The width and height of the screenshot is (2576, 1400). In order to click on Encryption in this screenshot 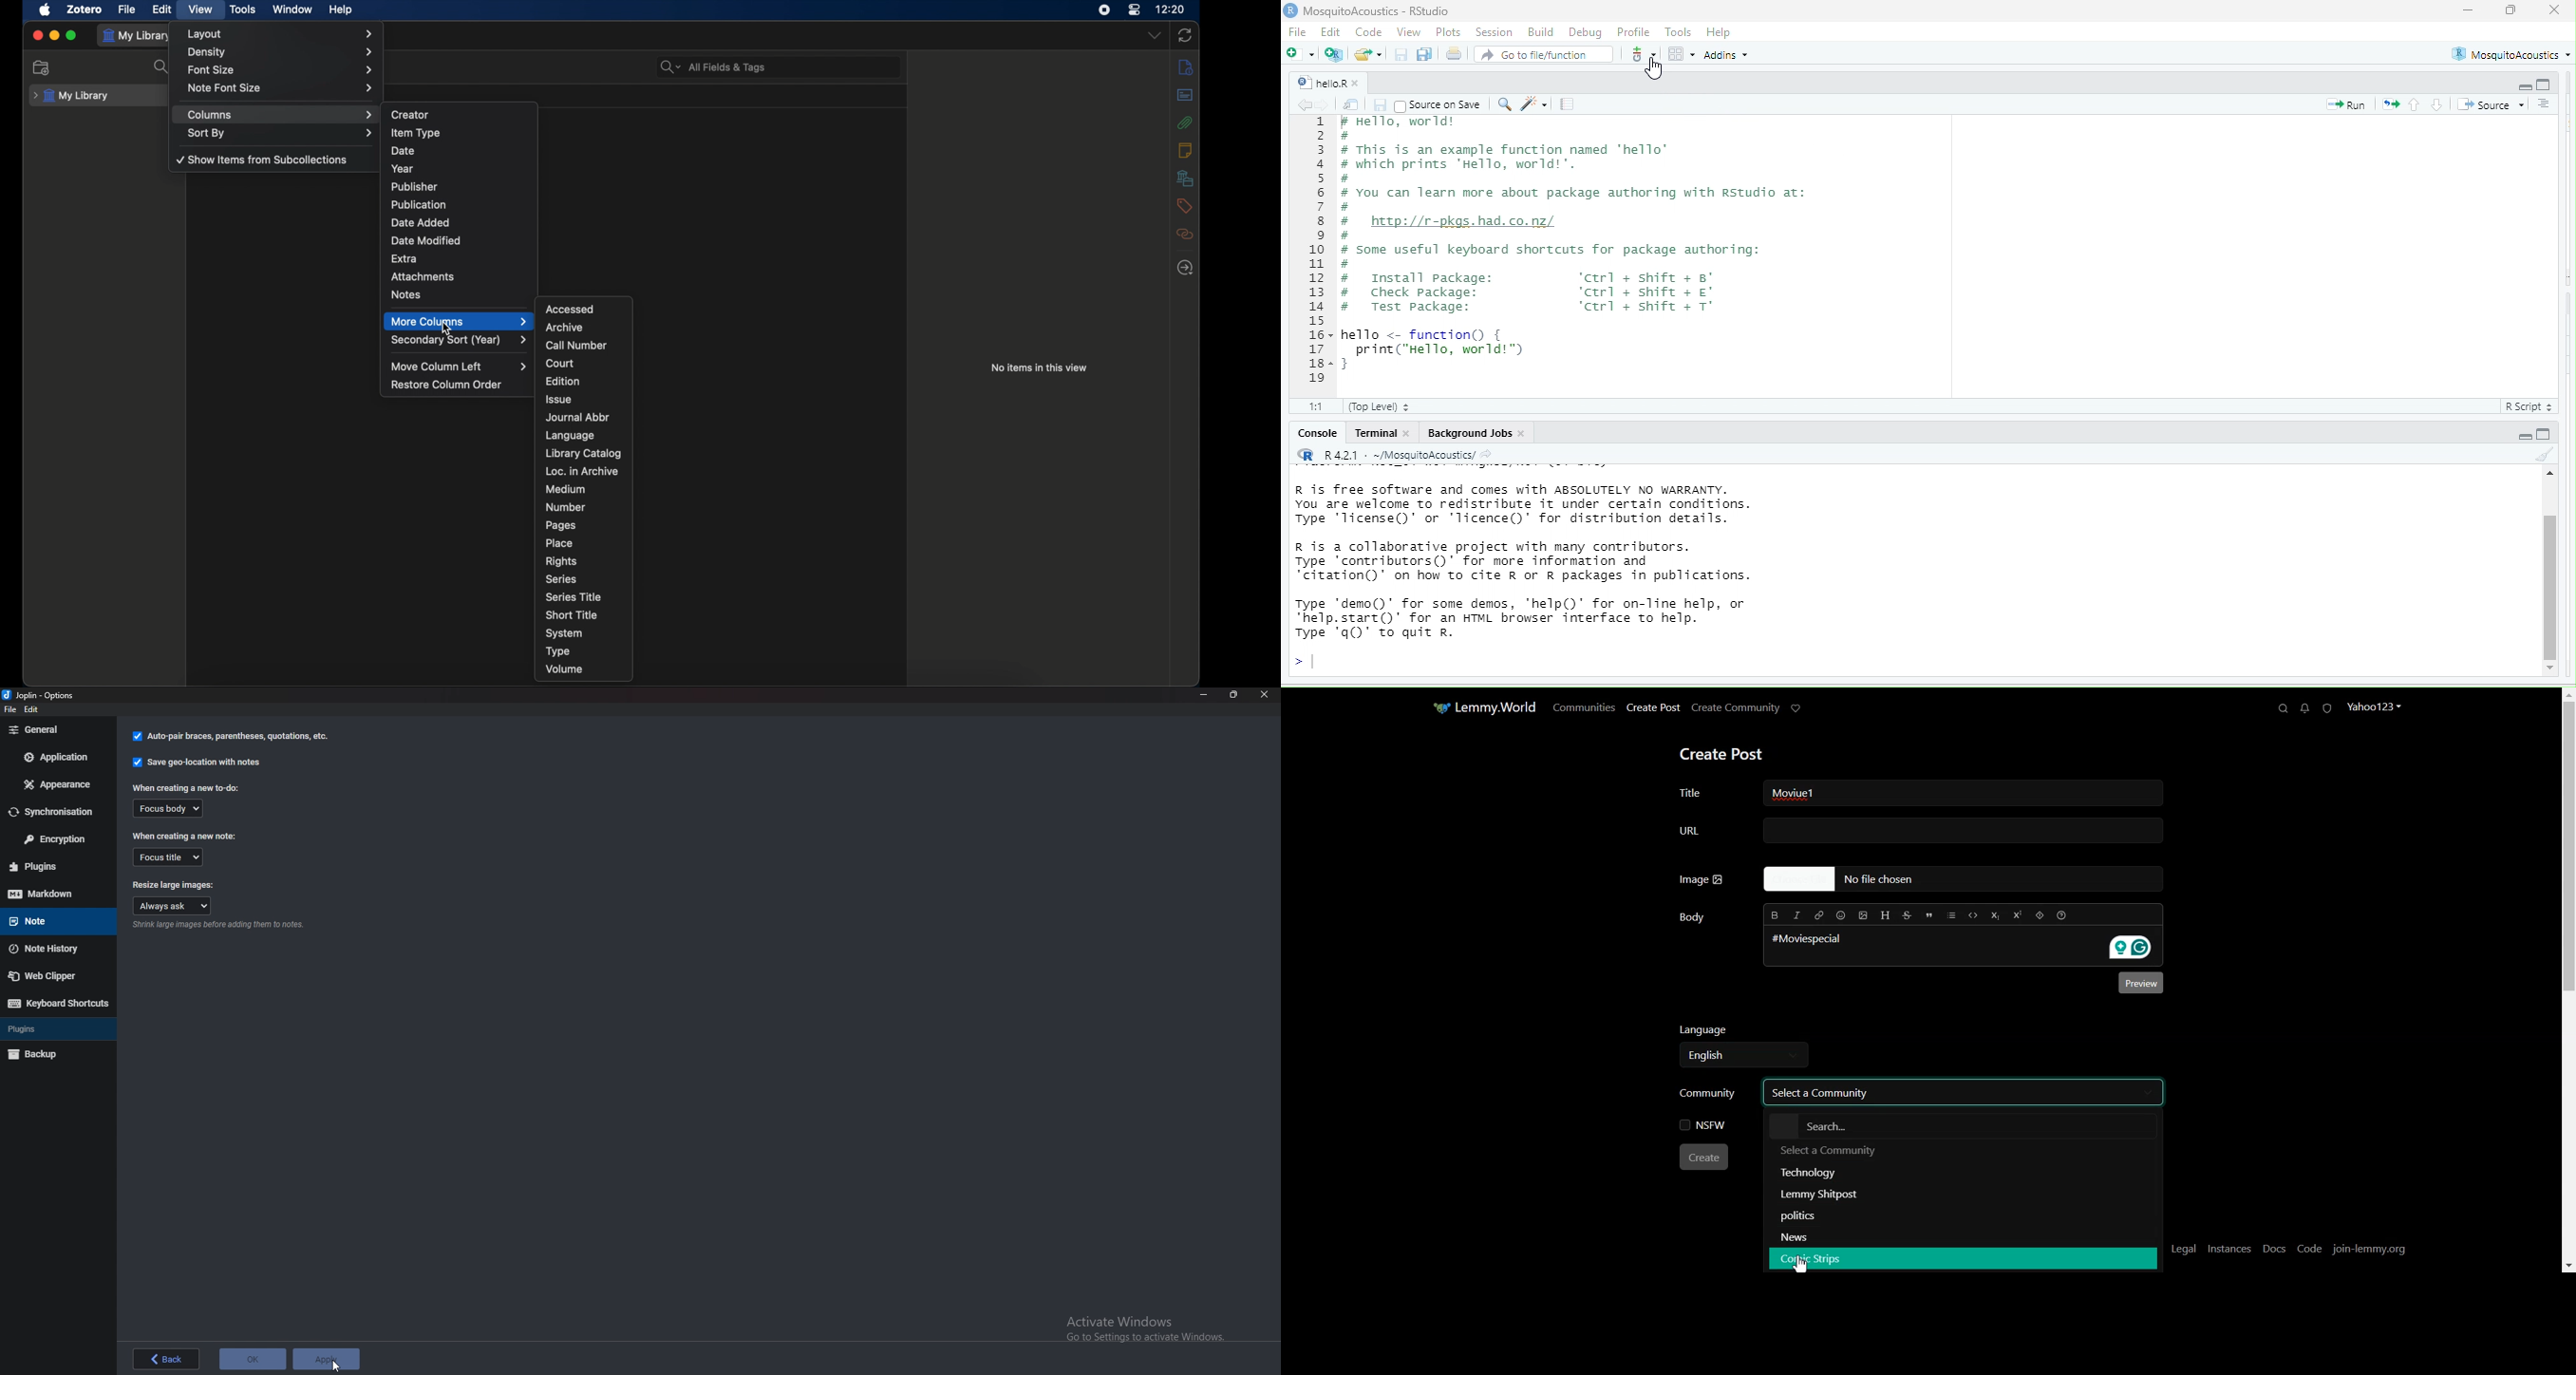, I will do `click(54, 839)`.